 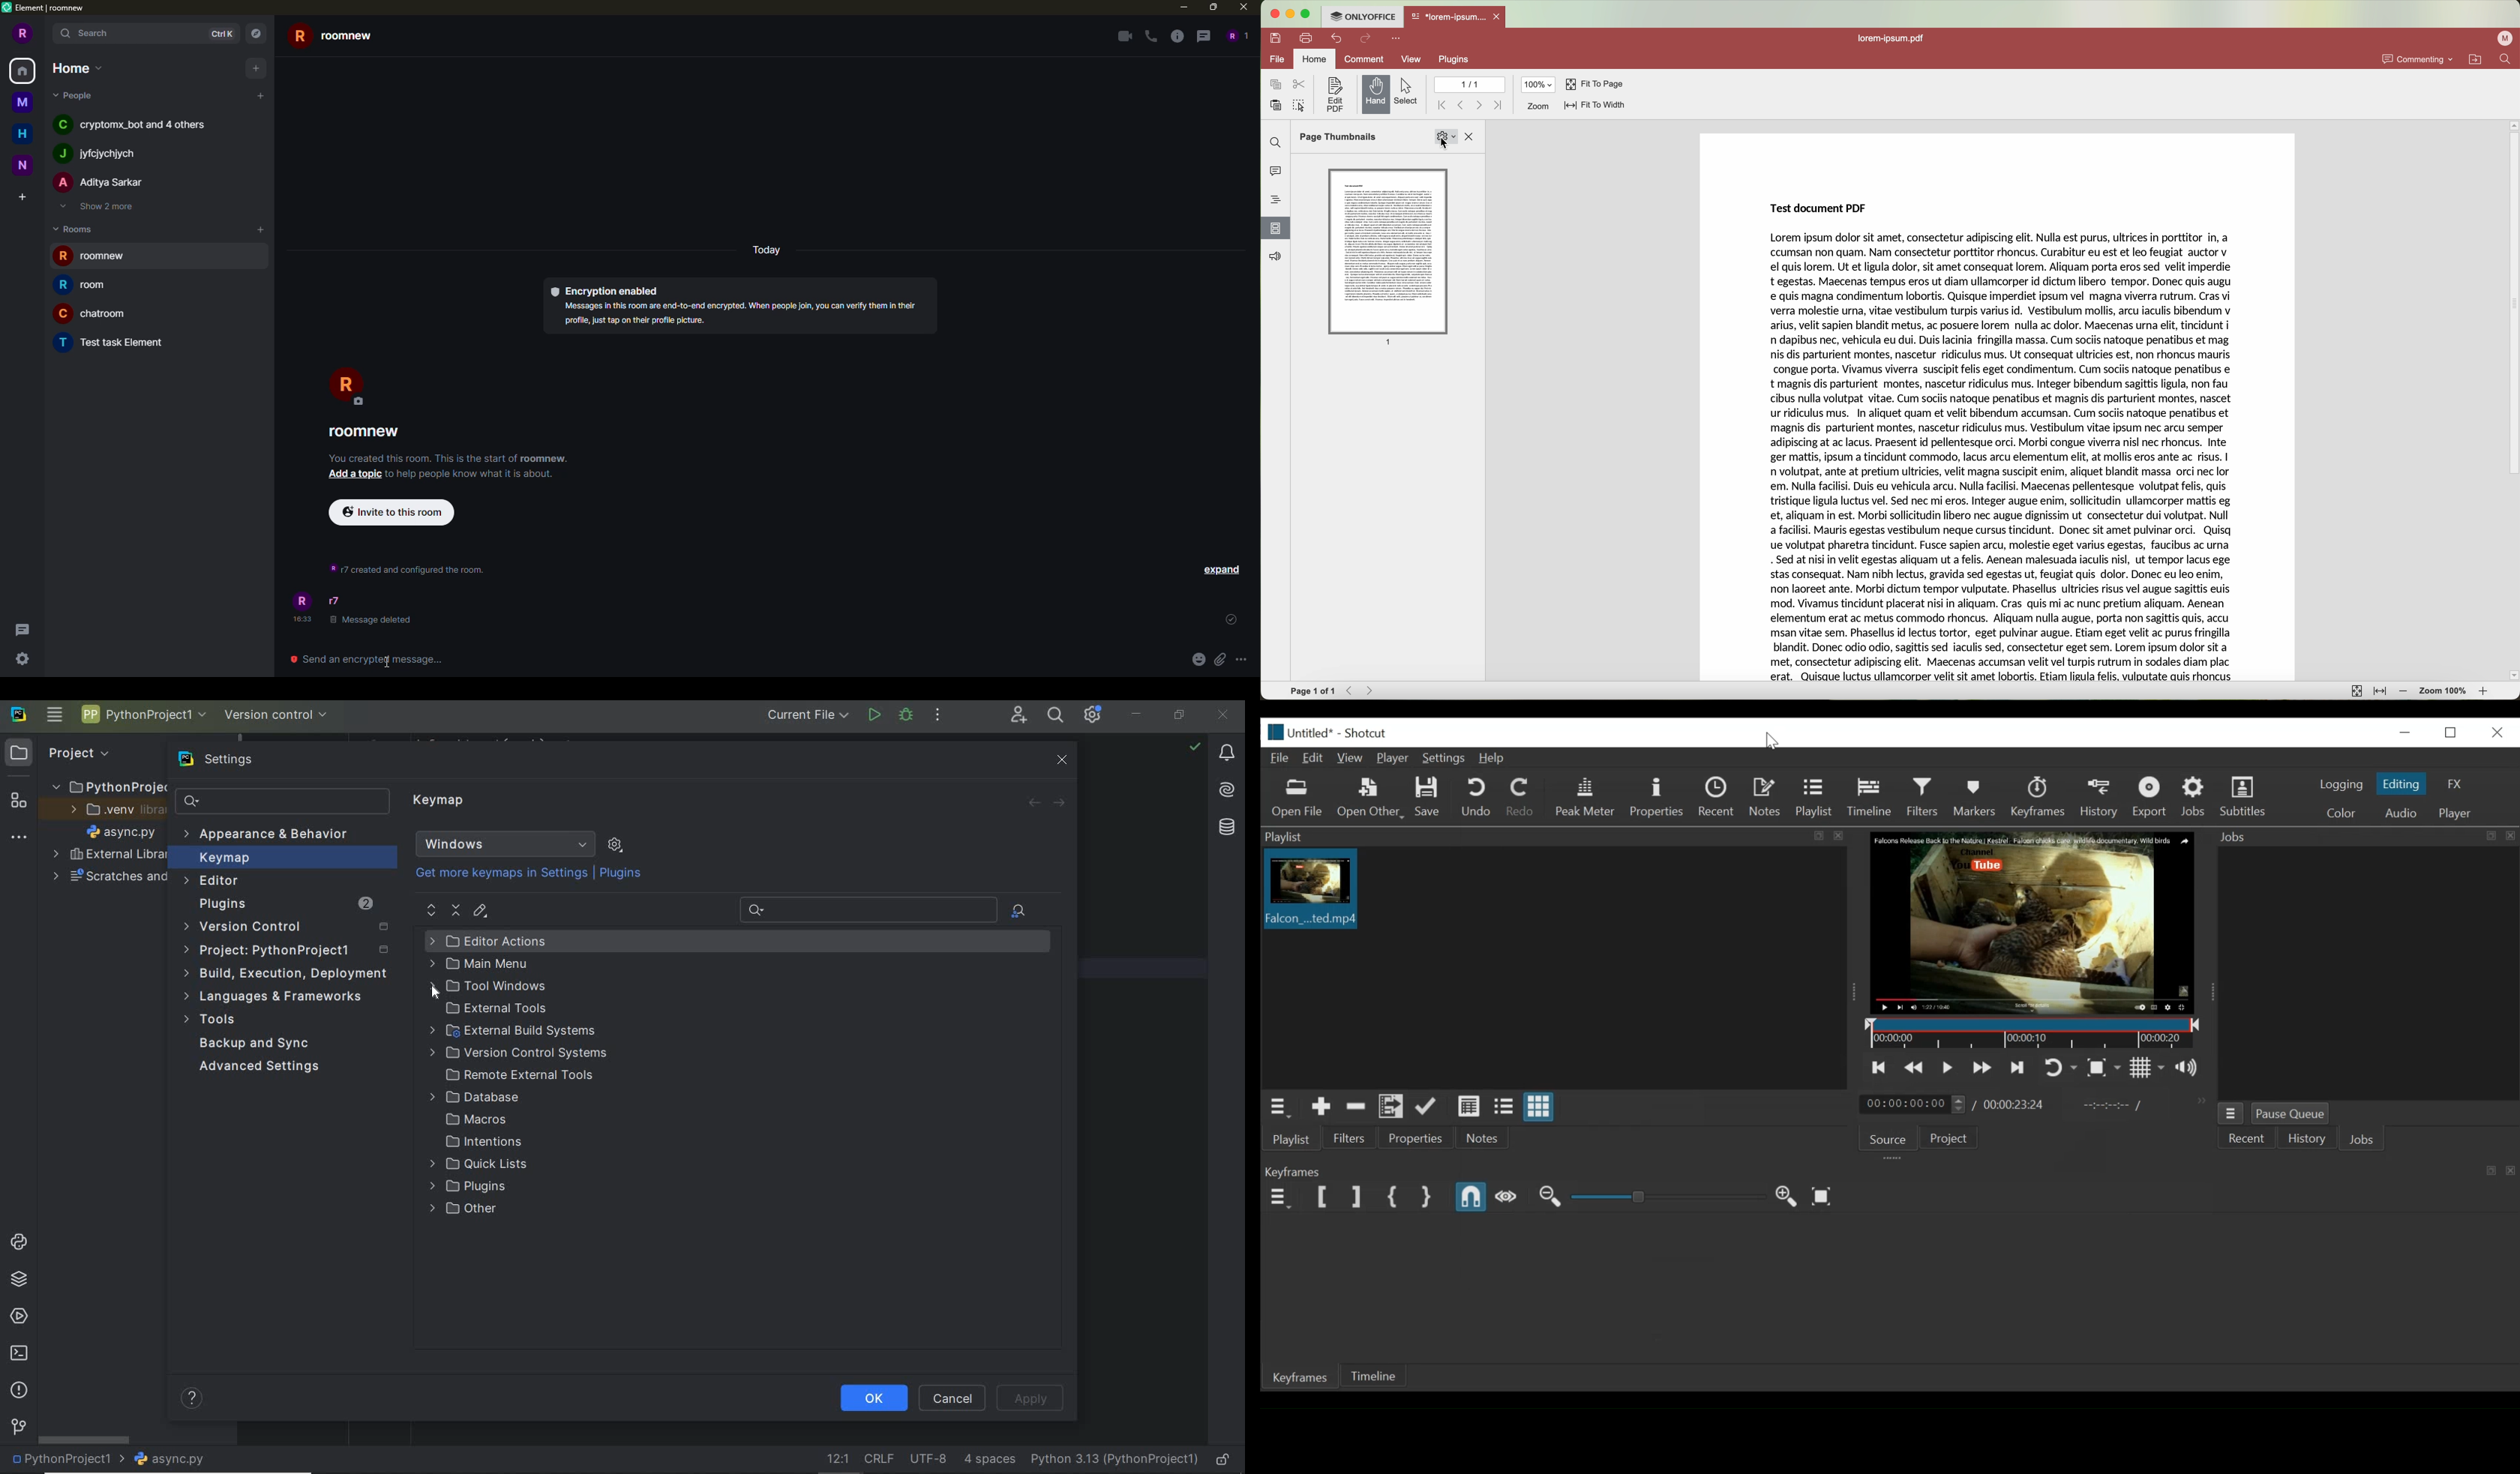 What do you see at coordinates (1300, 84) in the screenshot?
I see `cut` at bounding box center [1300, 84].